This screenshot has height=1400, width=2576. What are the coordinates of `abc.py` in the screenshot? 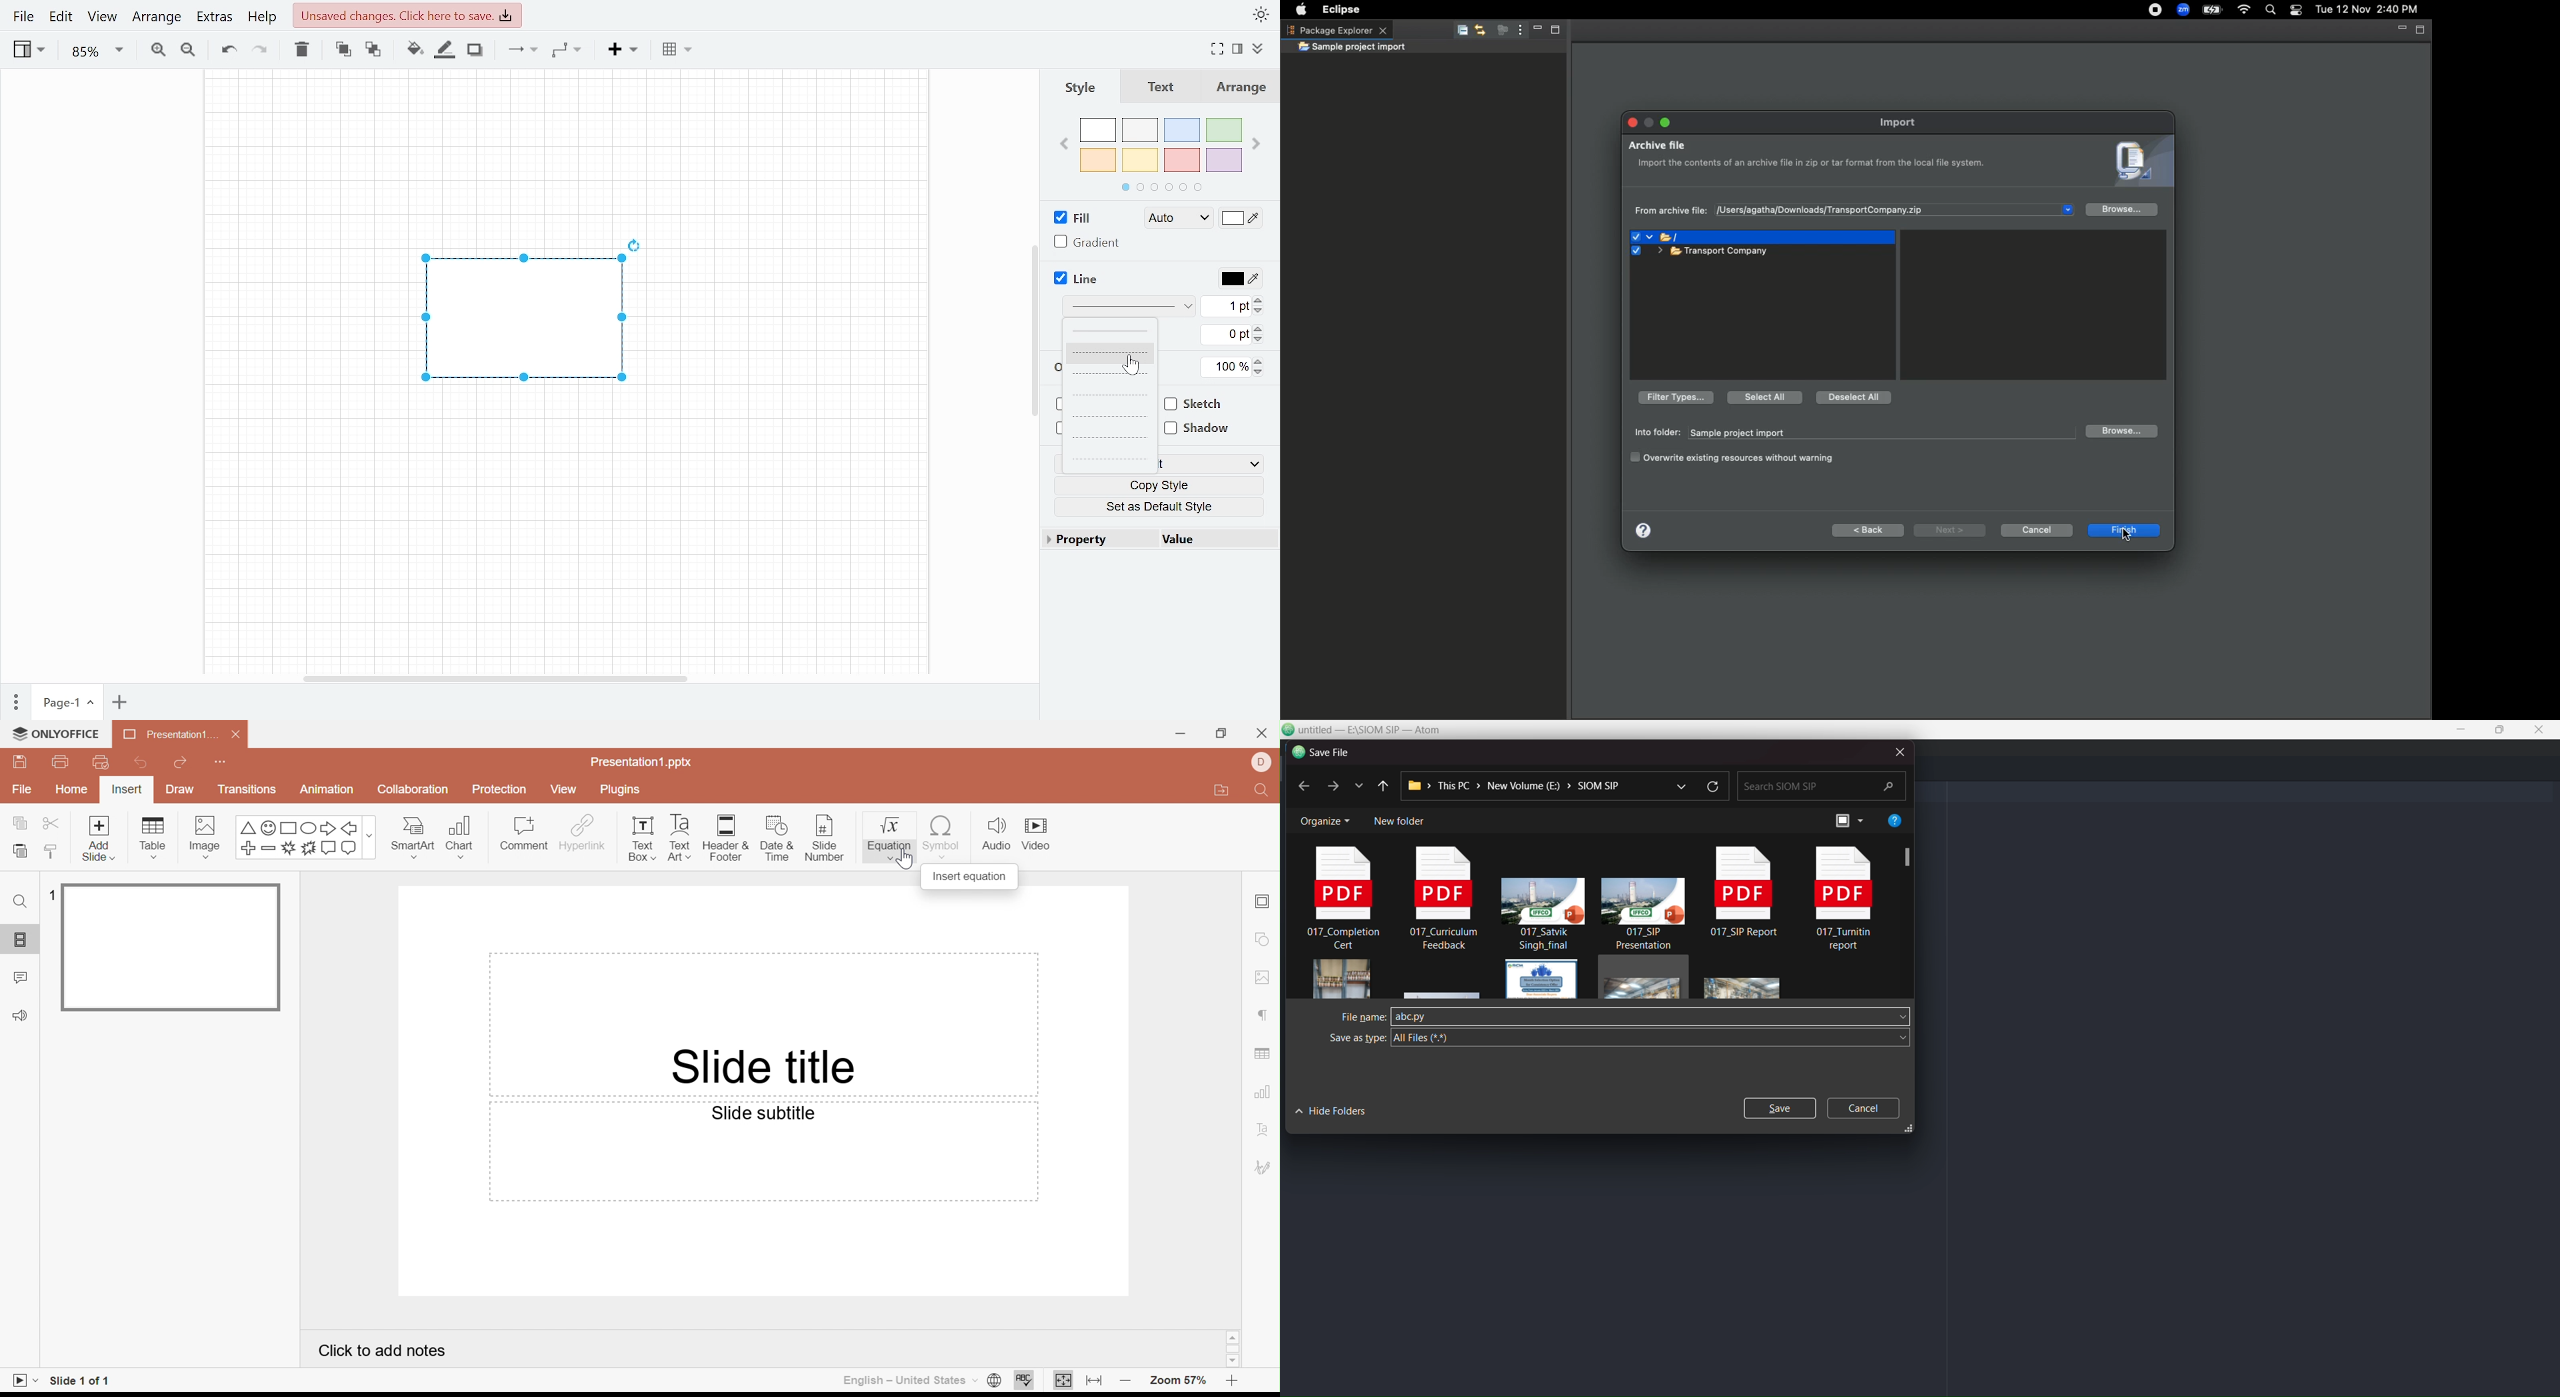 It's located at (1412, 1016).